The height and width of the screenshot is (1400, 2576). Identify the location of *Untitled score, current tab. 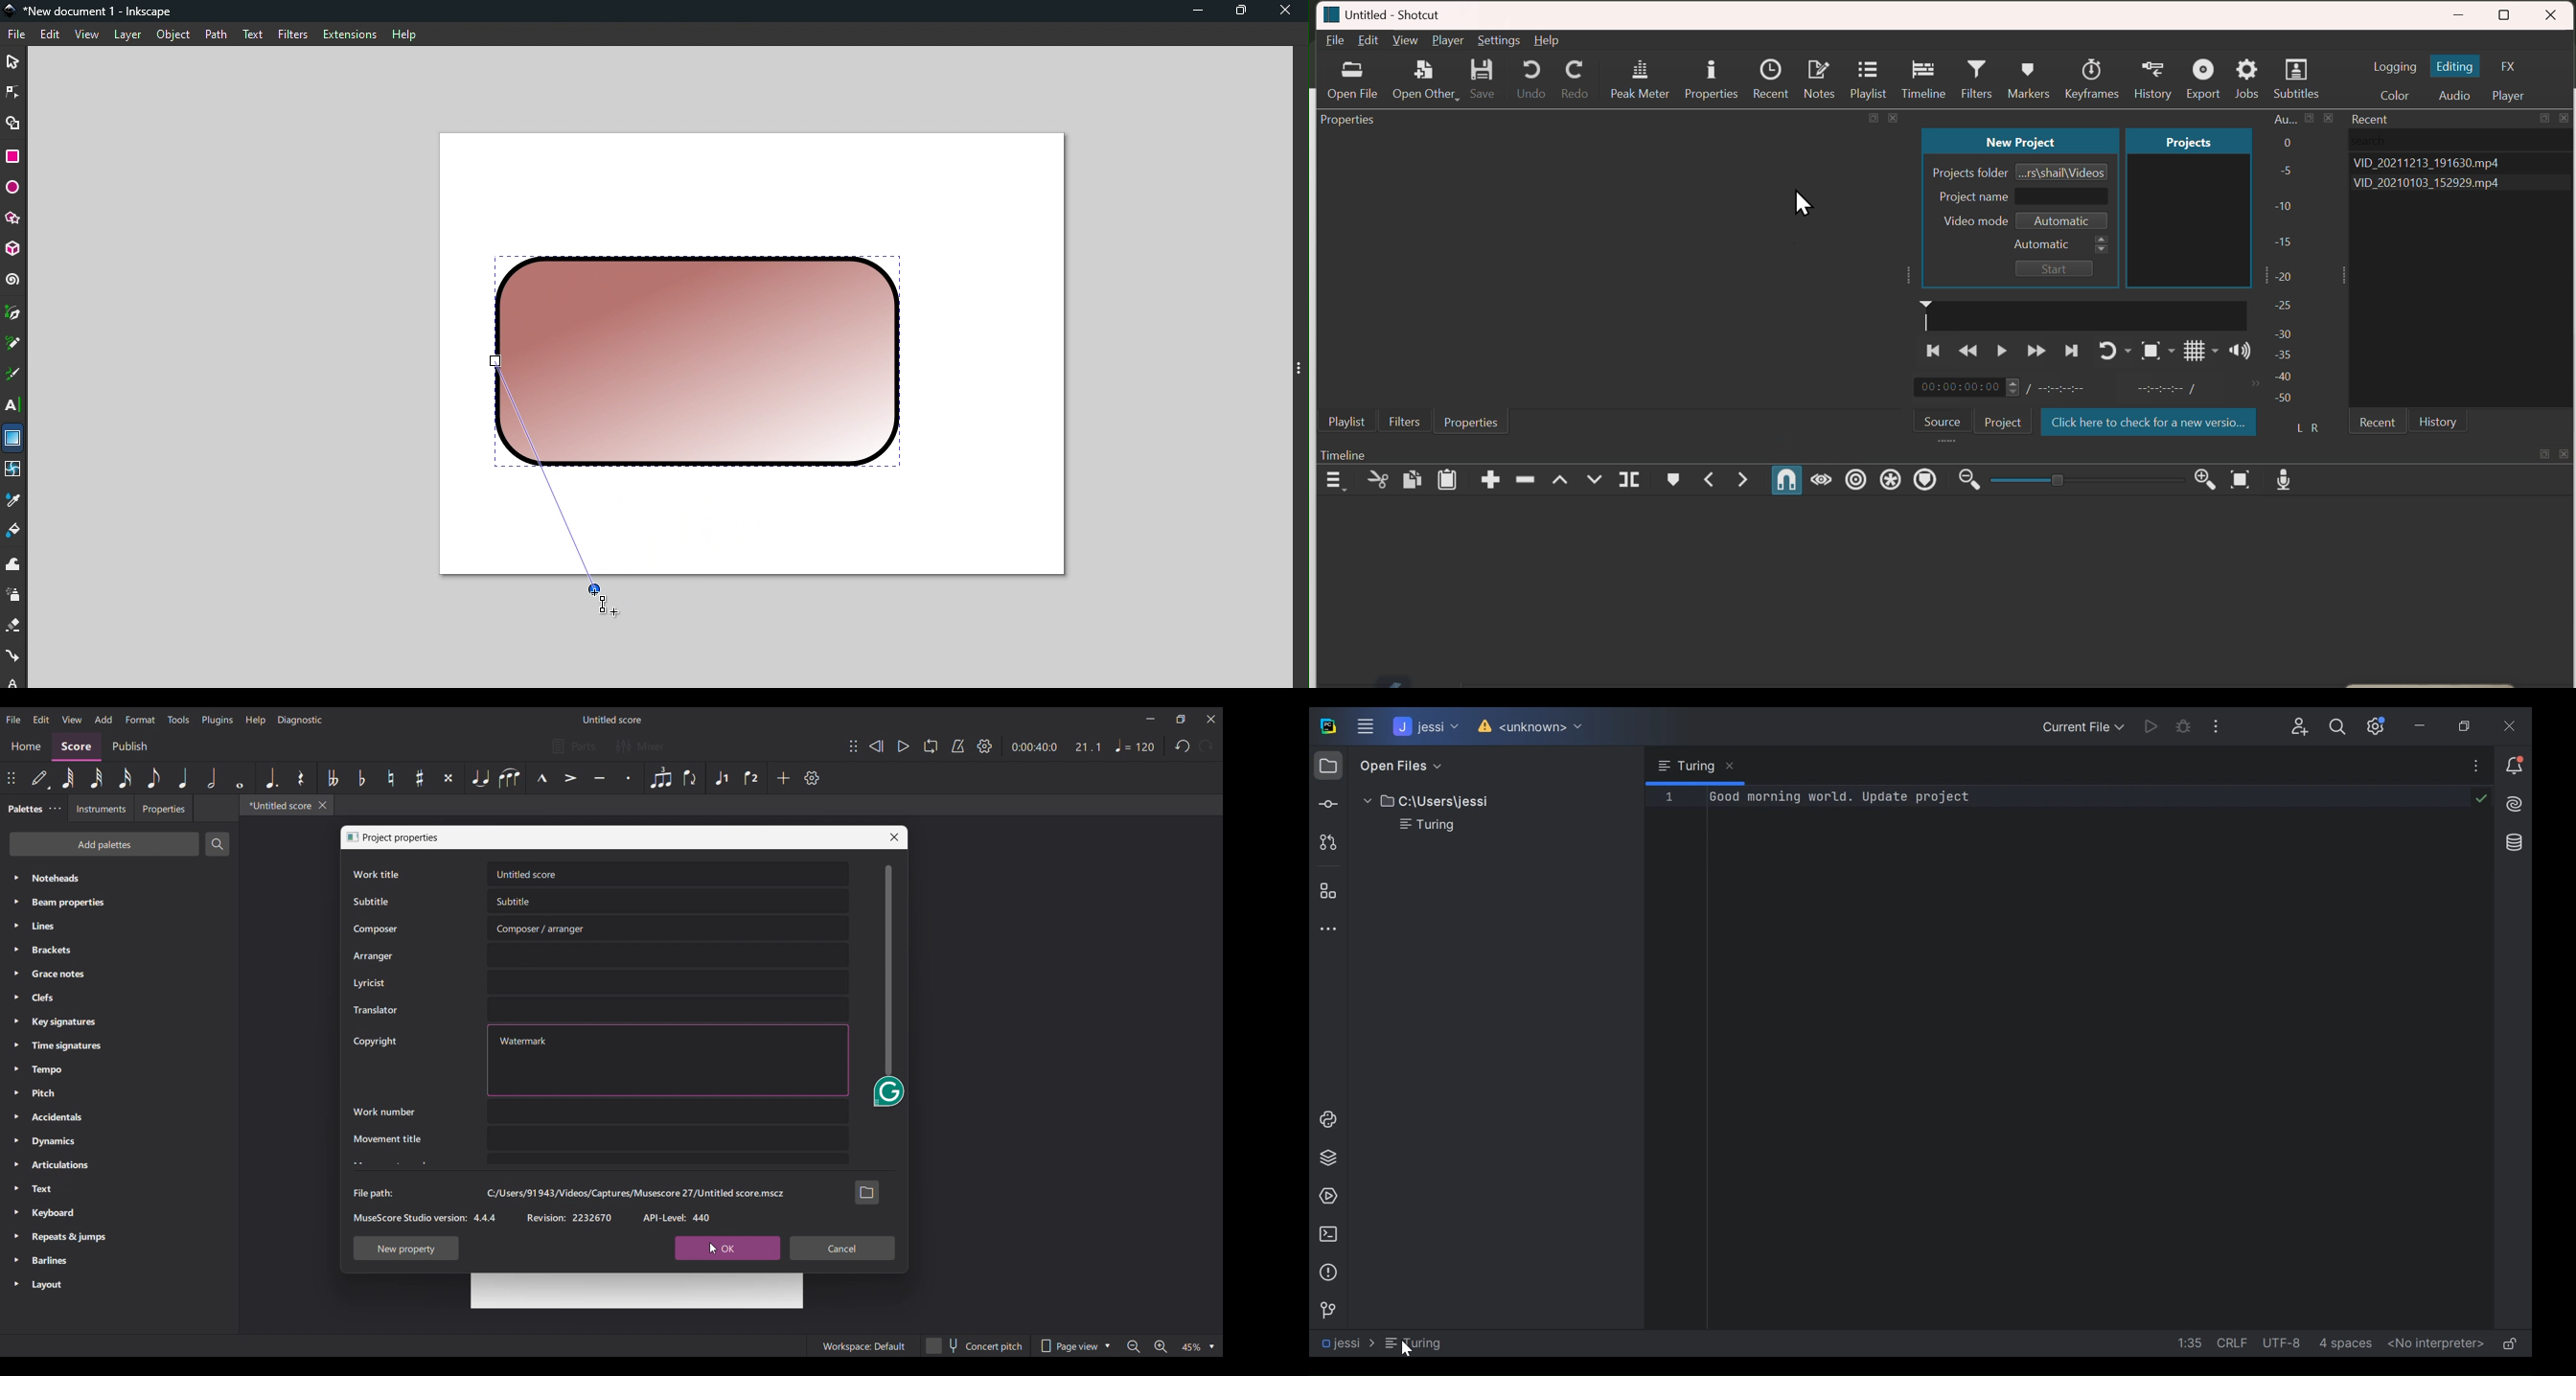
(278, 805).